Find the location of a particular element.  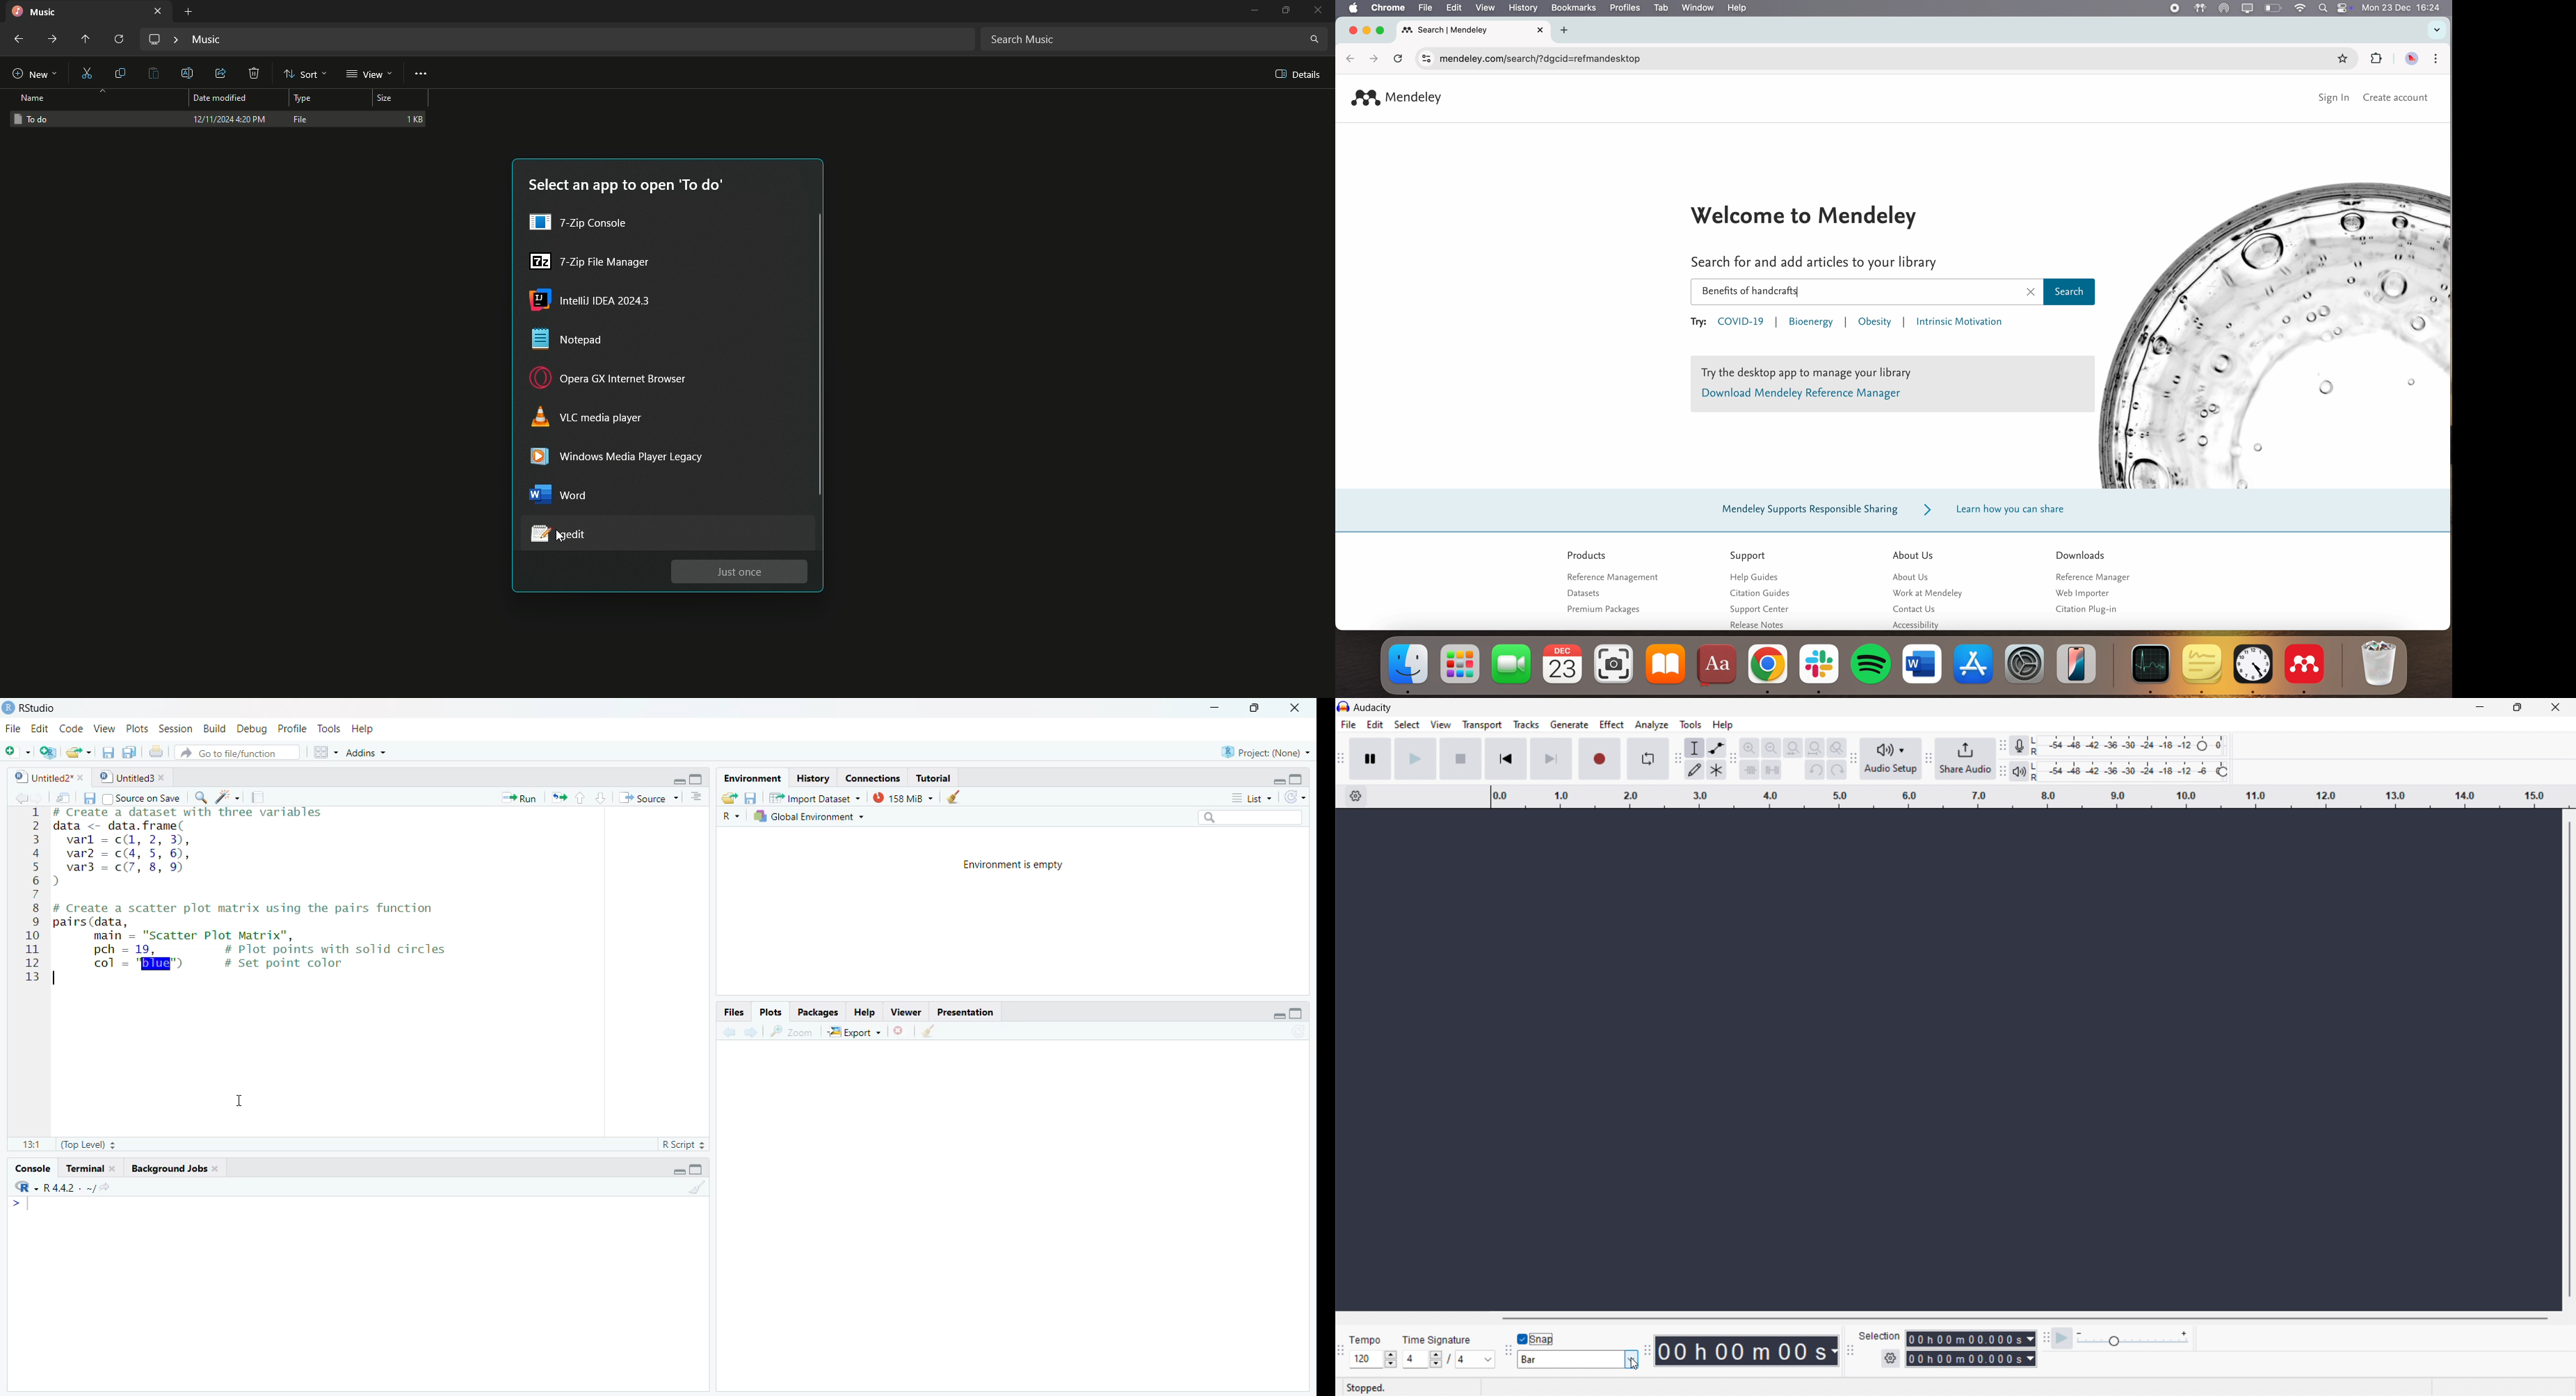

timeline is located at coordinates (2028, 797).